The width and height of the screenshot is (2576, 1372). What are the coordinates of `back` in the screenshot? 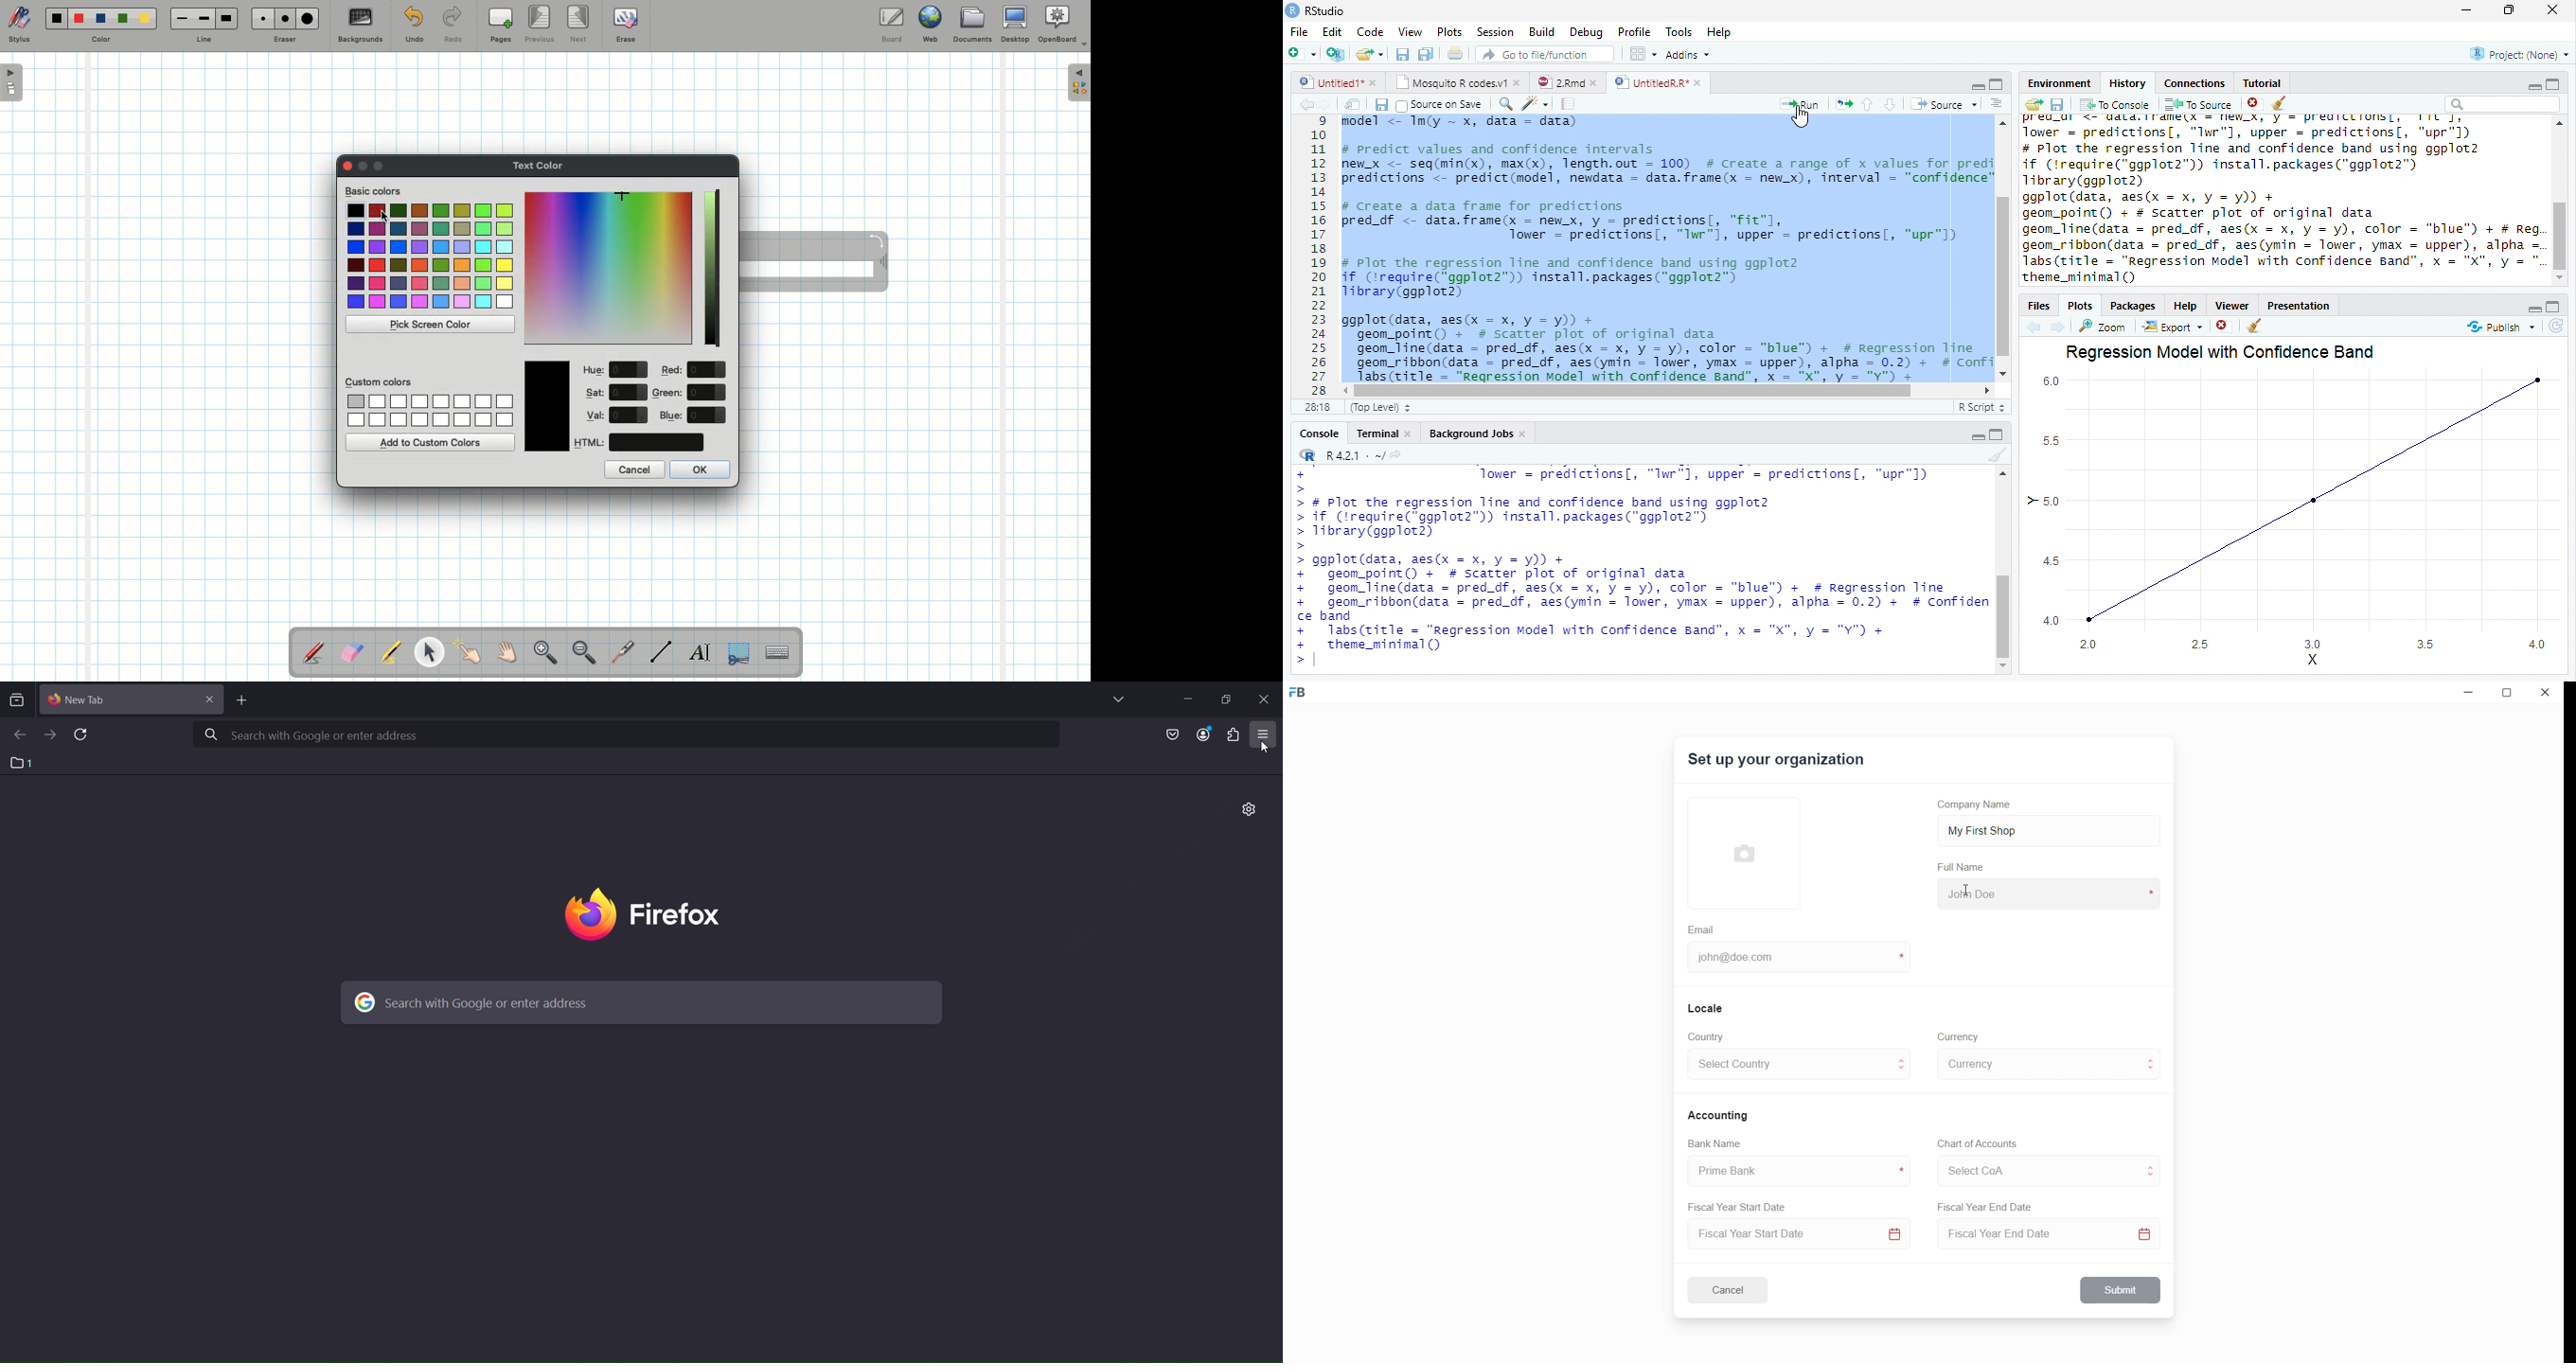 It's located at (1304, 105).